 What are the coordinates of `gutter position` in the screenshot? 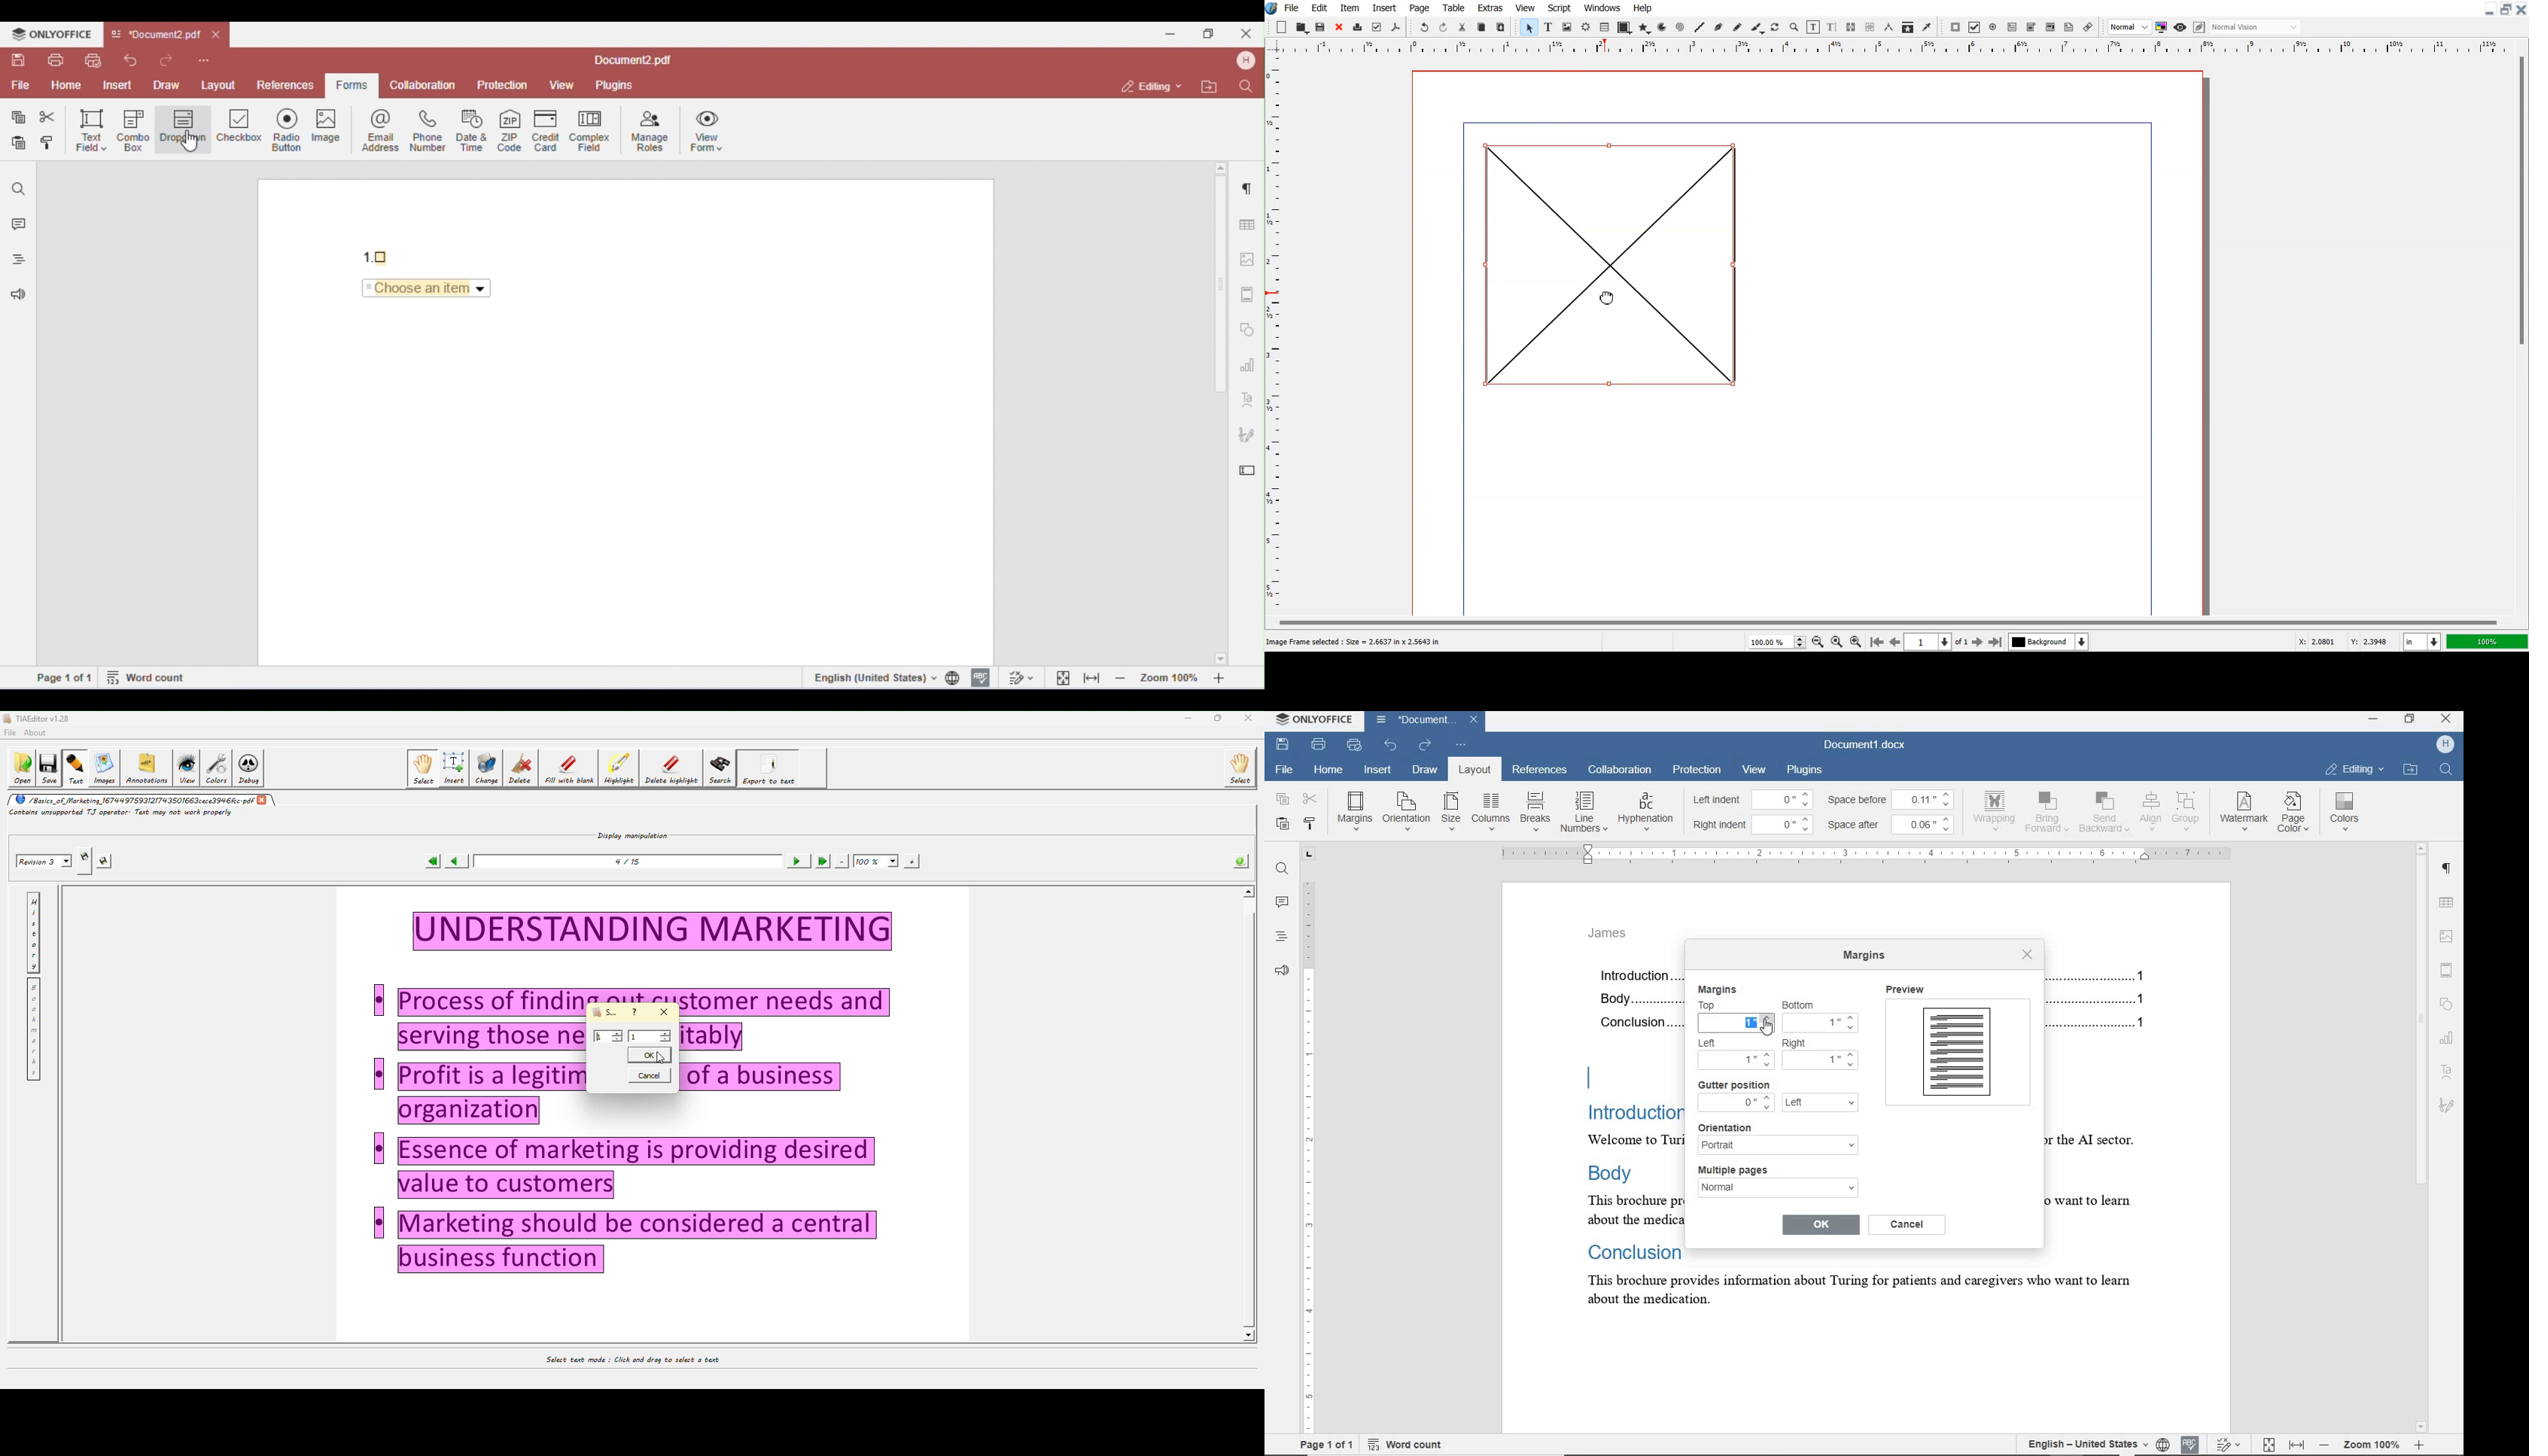 It's located at (1734, 1085).